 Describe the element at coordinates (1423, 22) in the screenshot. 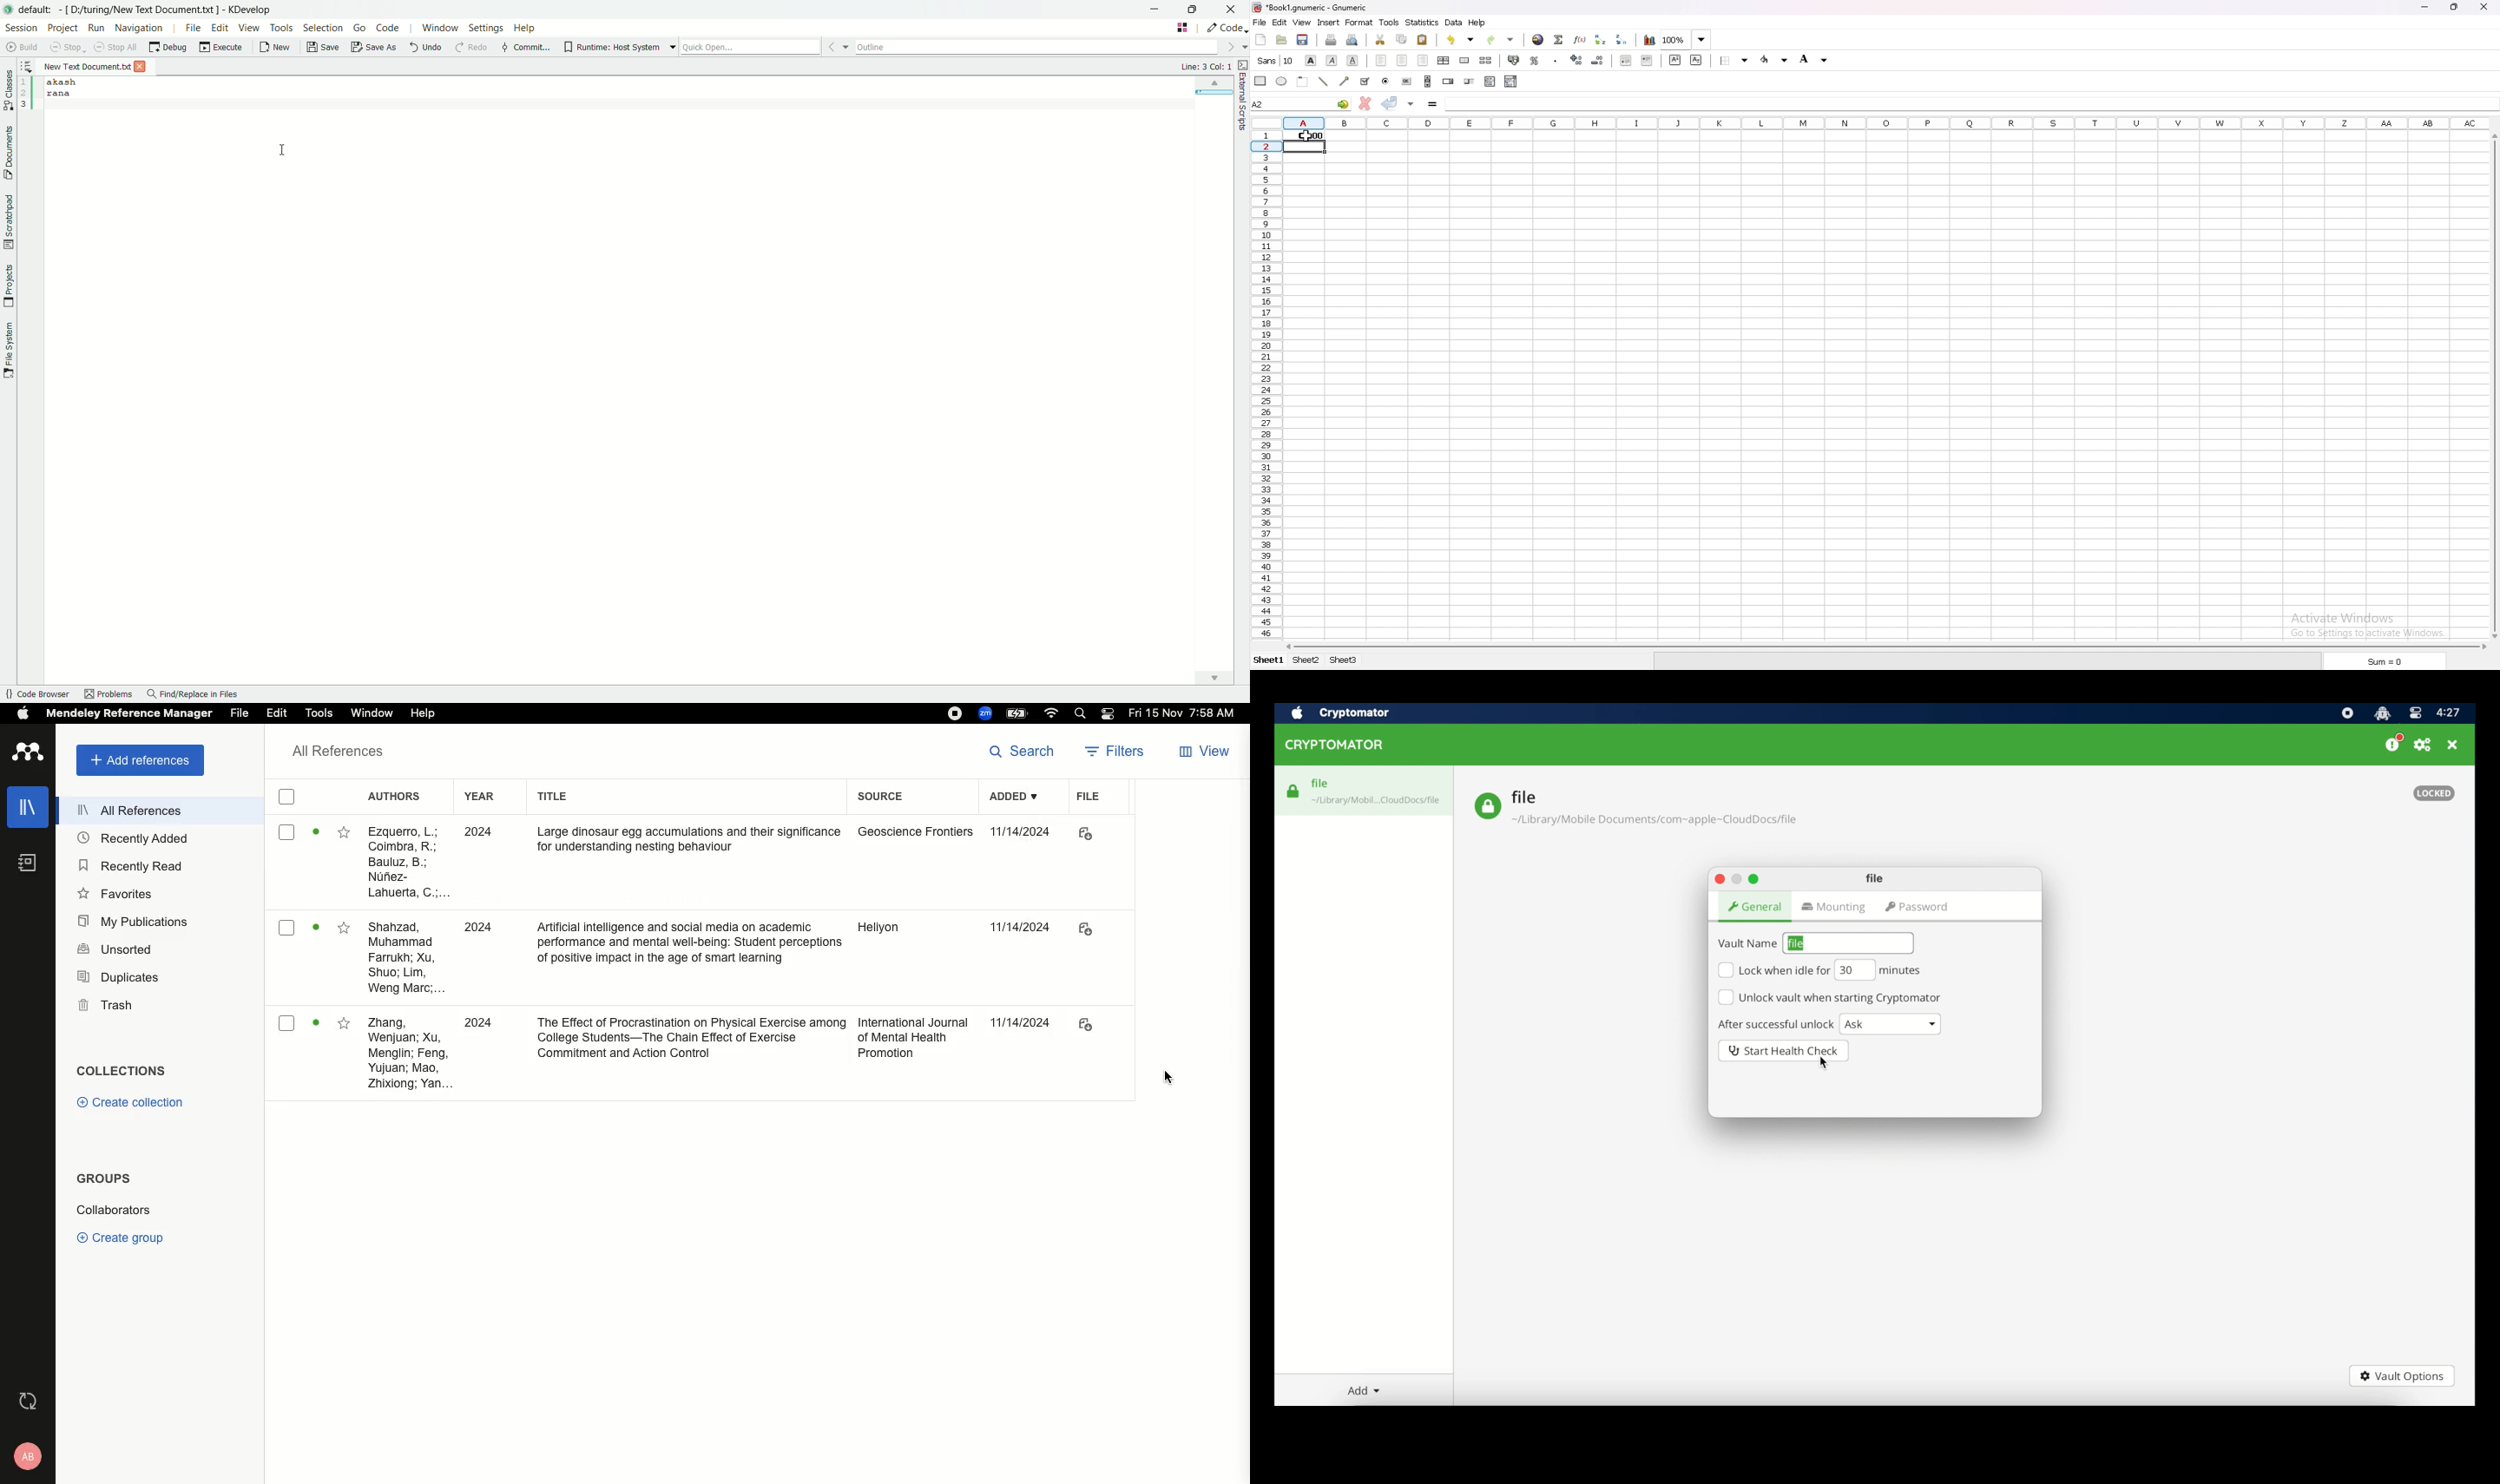

I see `statistics` at that location.